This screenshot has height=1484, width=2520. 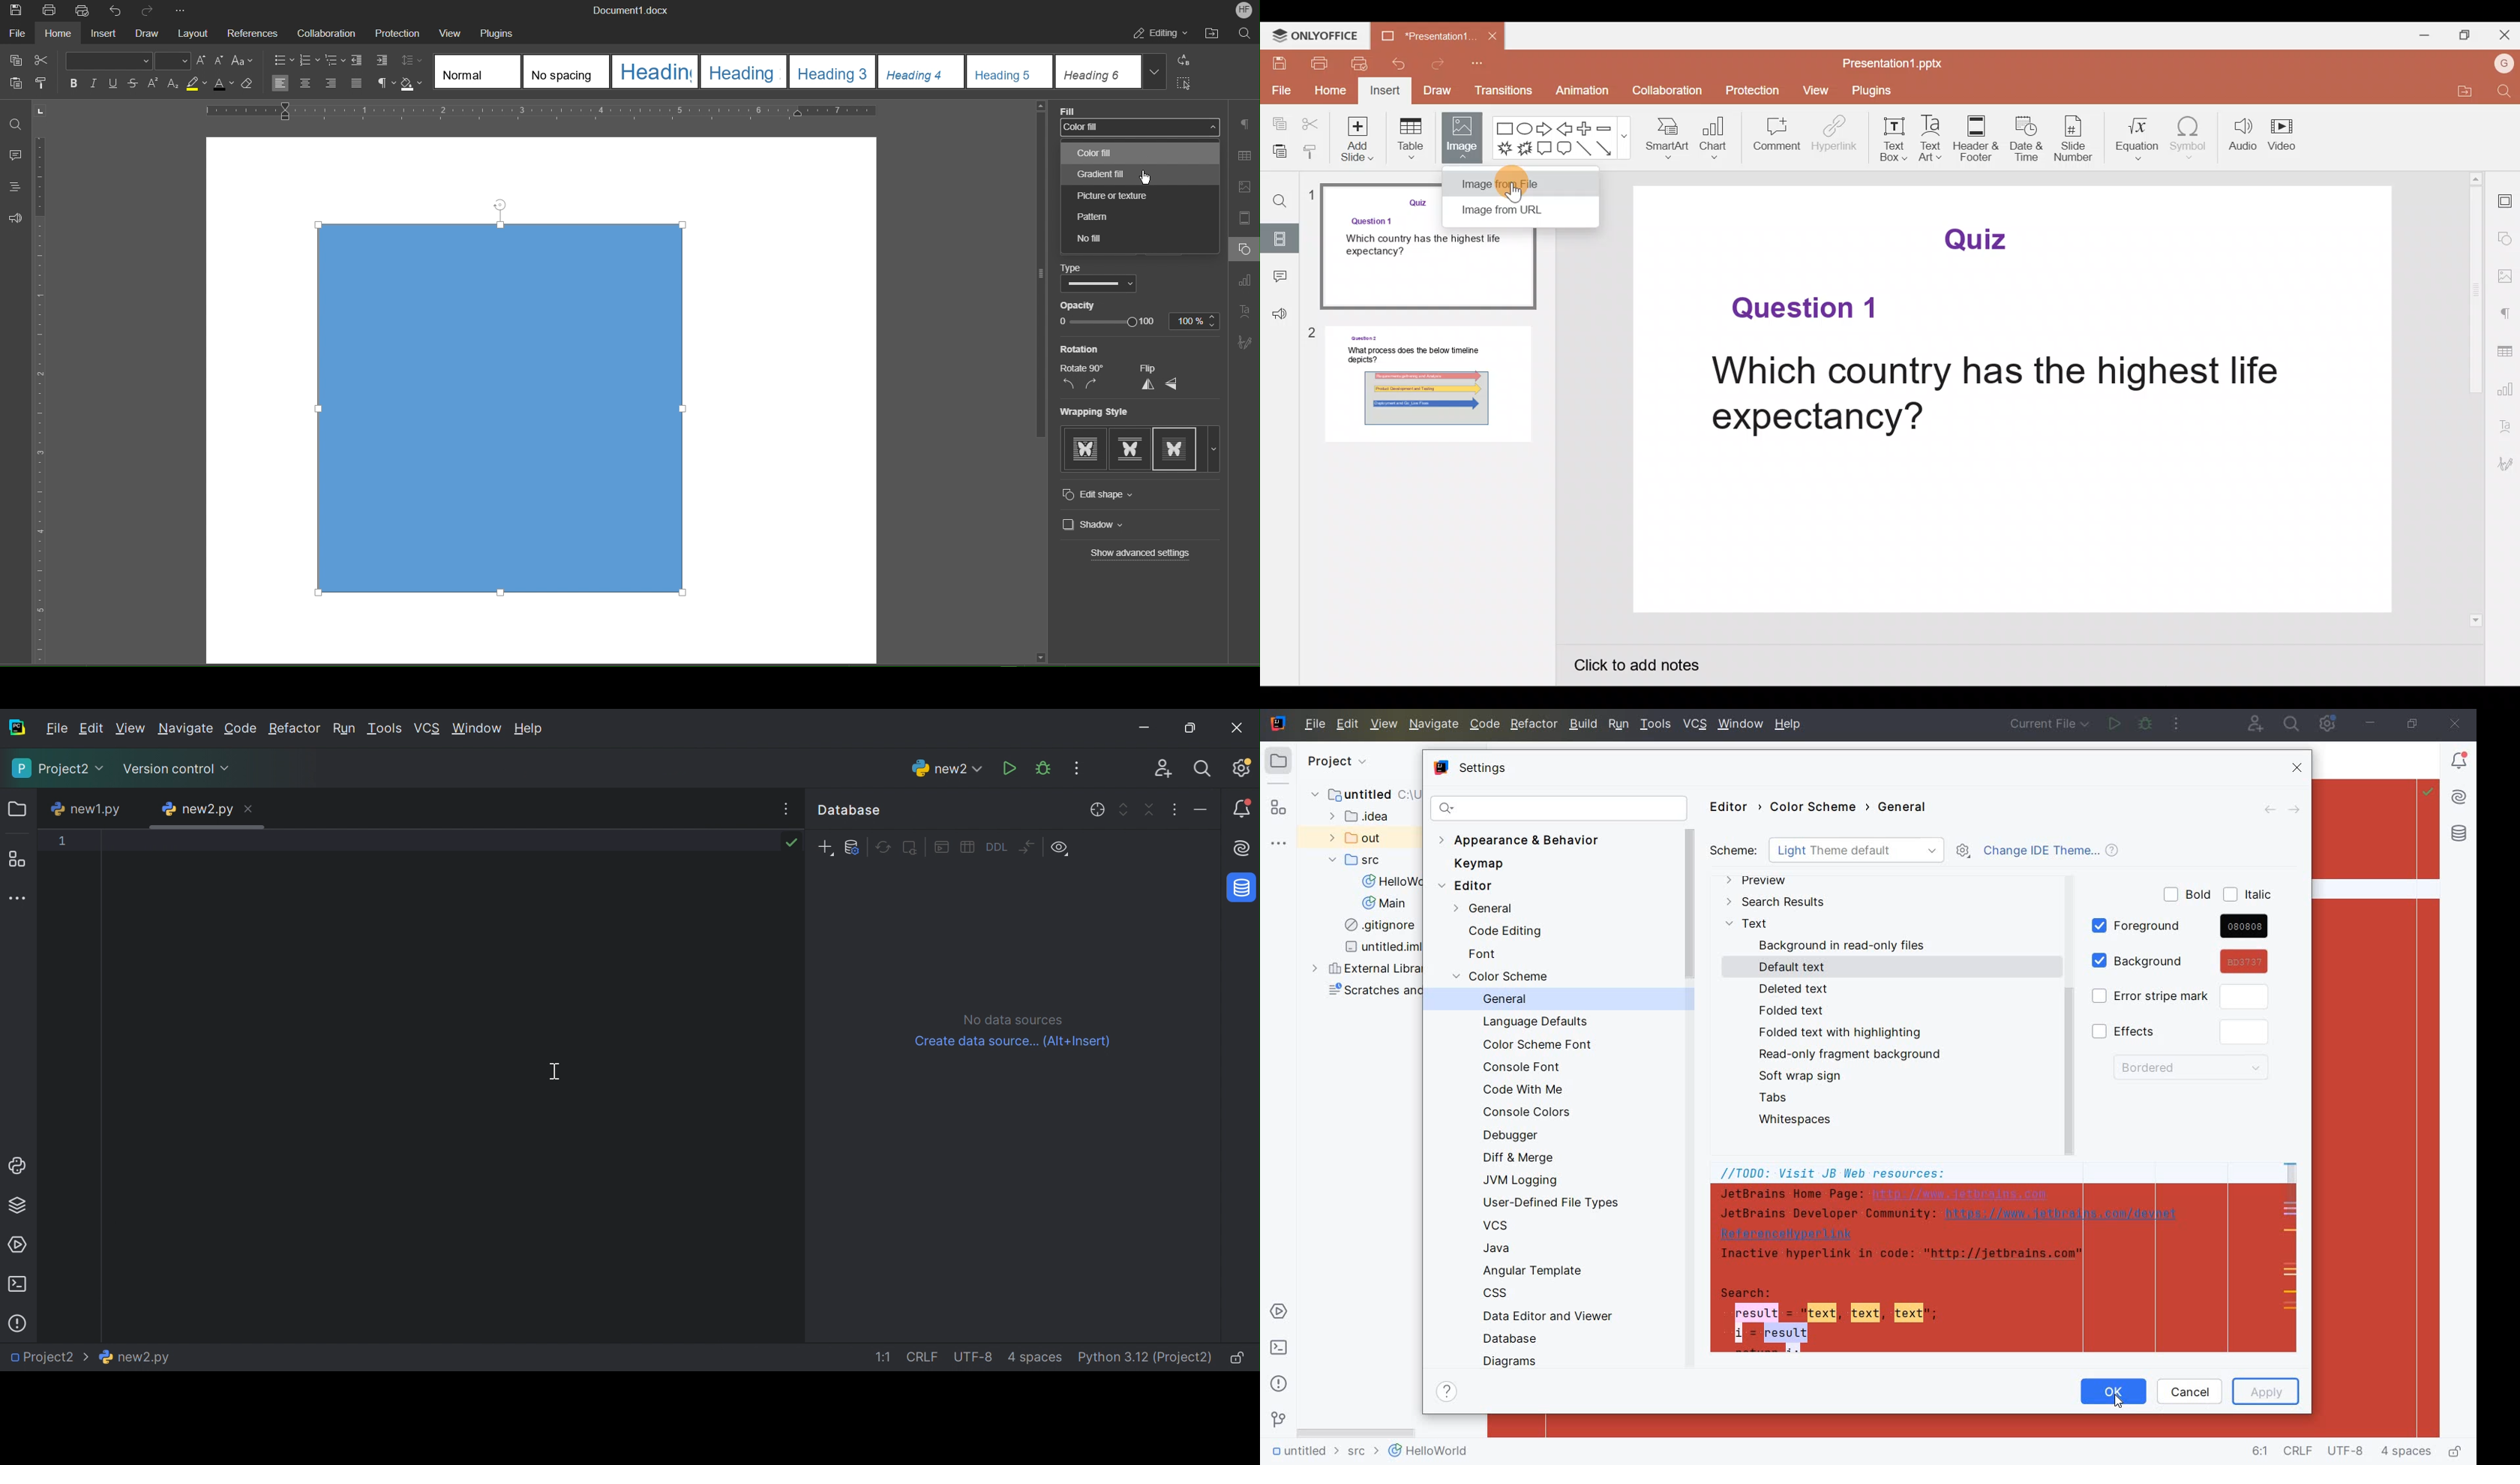 I want to click on Non-Printing Characters, so click(x=386, y=84).